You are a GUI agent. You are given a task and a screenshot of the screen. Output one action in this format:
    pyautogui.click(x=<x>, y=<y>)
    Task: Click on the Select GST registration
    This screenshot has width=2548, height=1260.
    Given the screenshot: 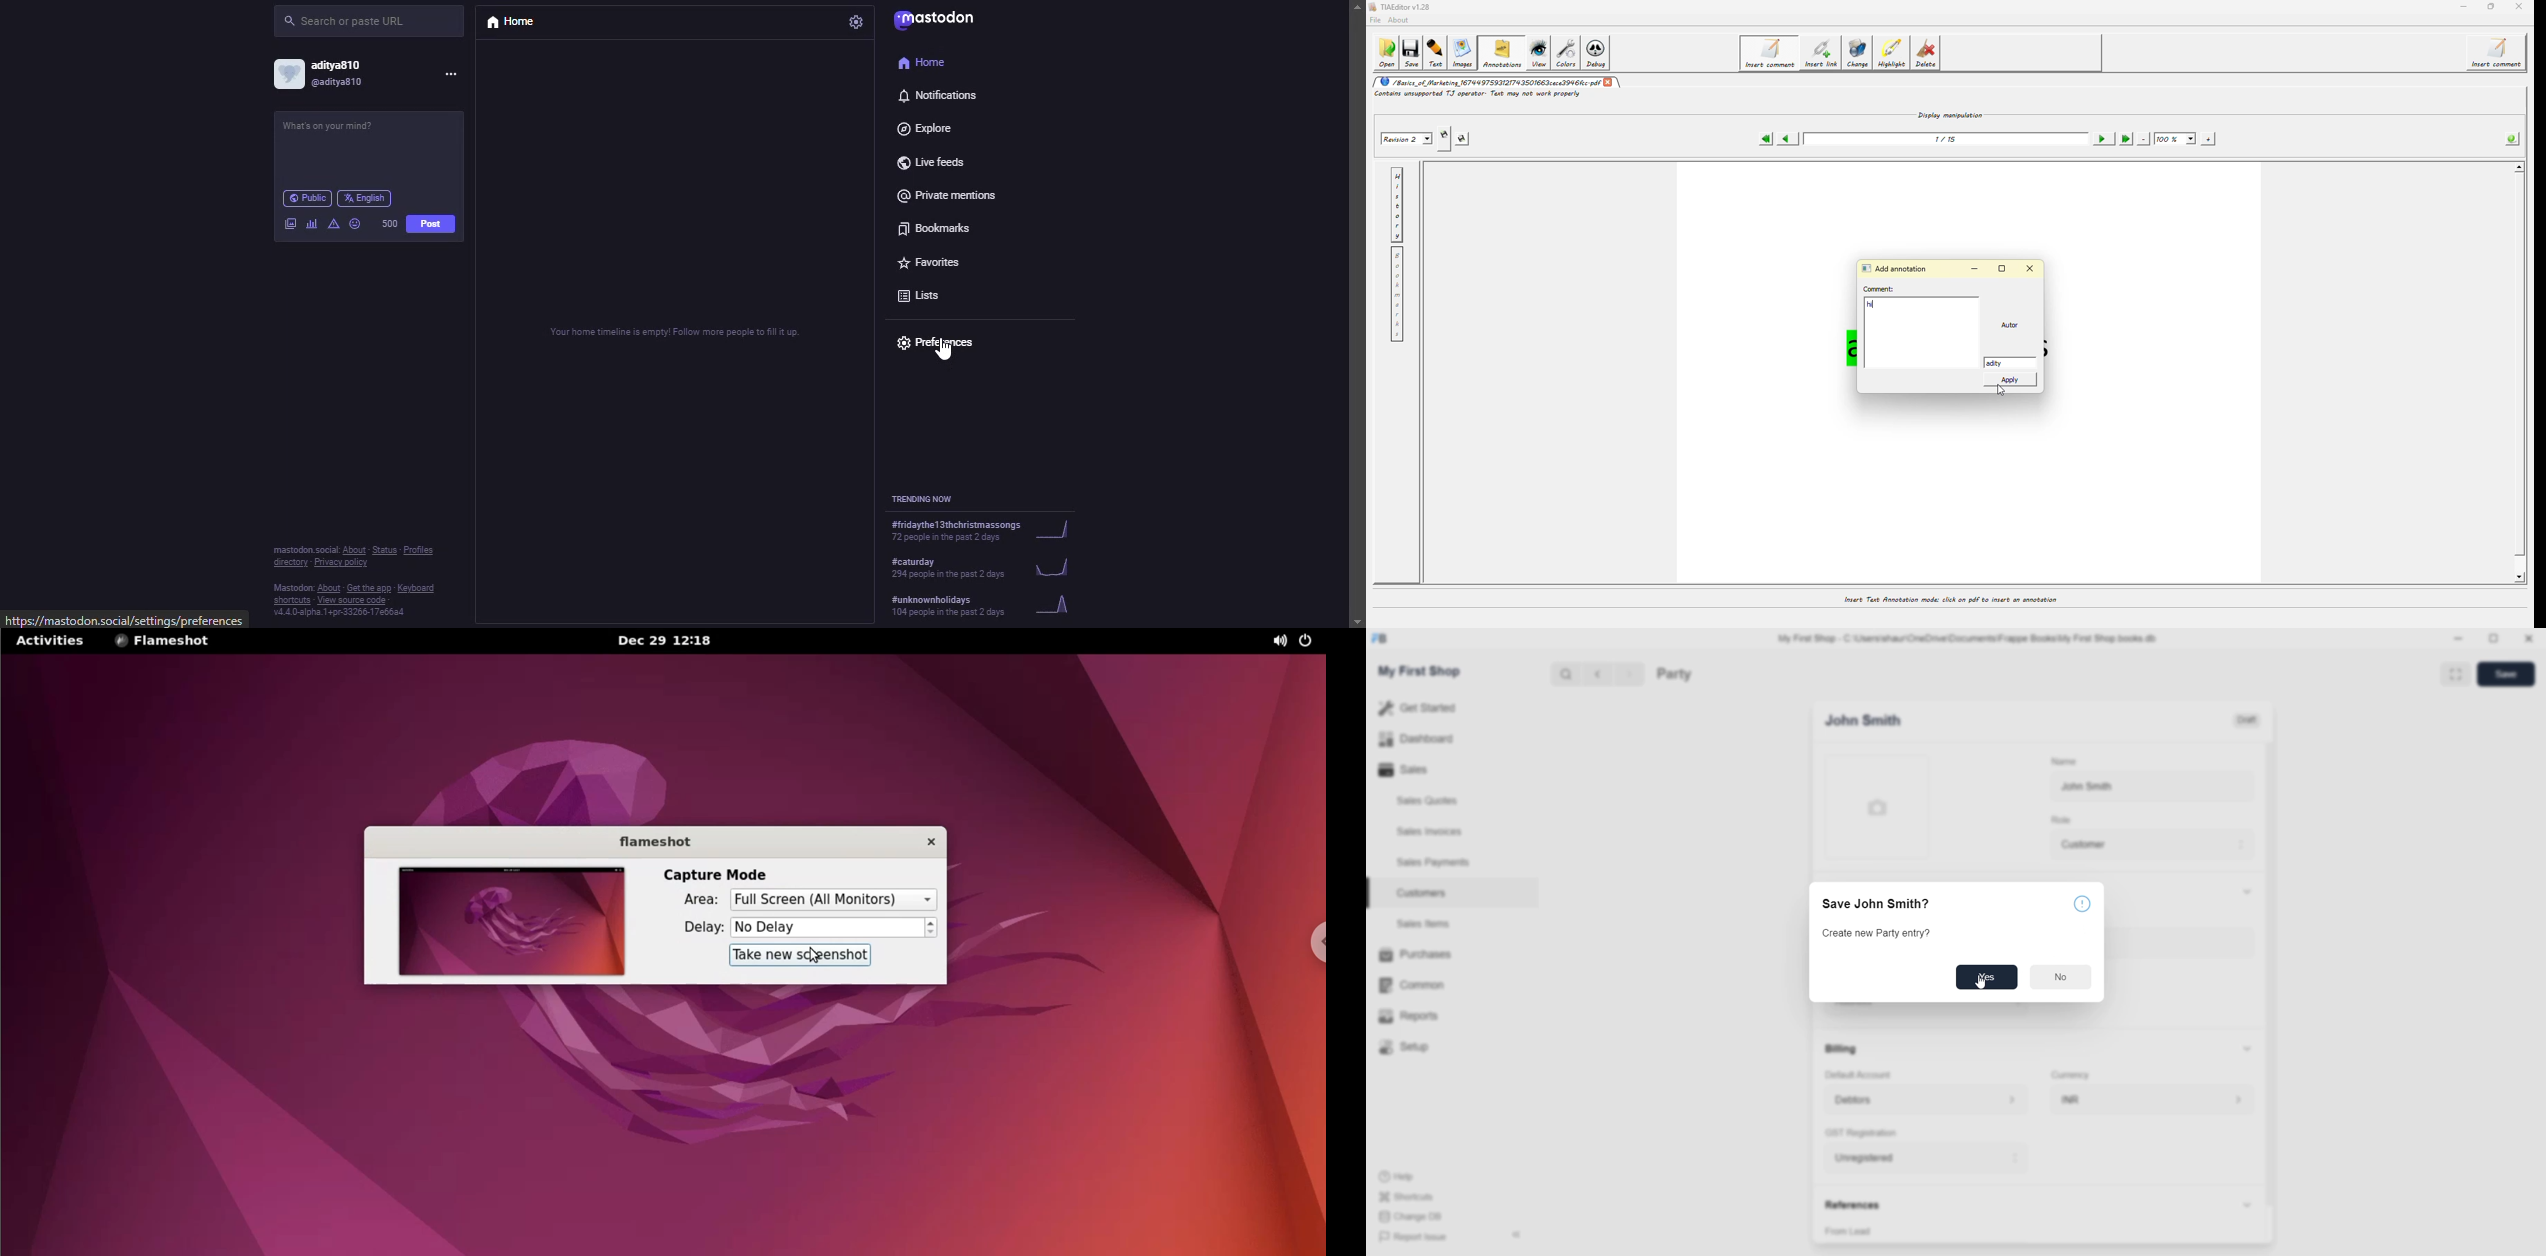 What is the action you would take?
    pyautogui.click(x=1907, y=1158)
    